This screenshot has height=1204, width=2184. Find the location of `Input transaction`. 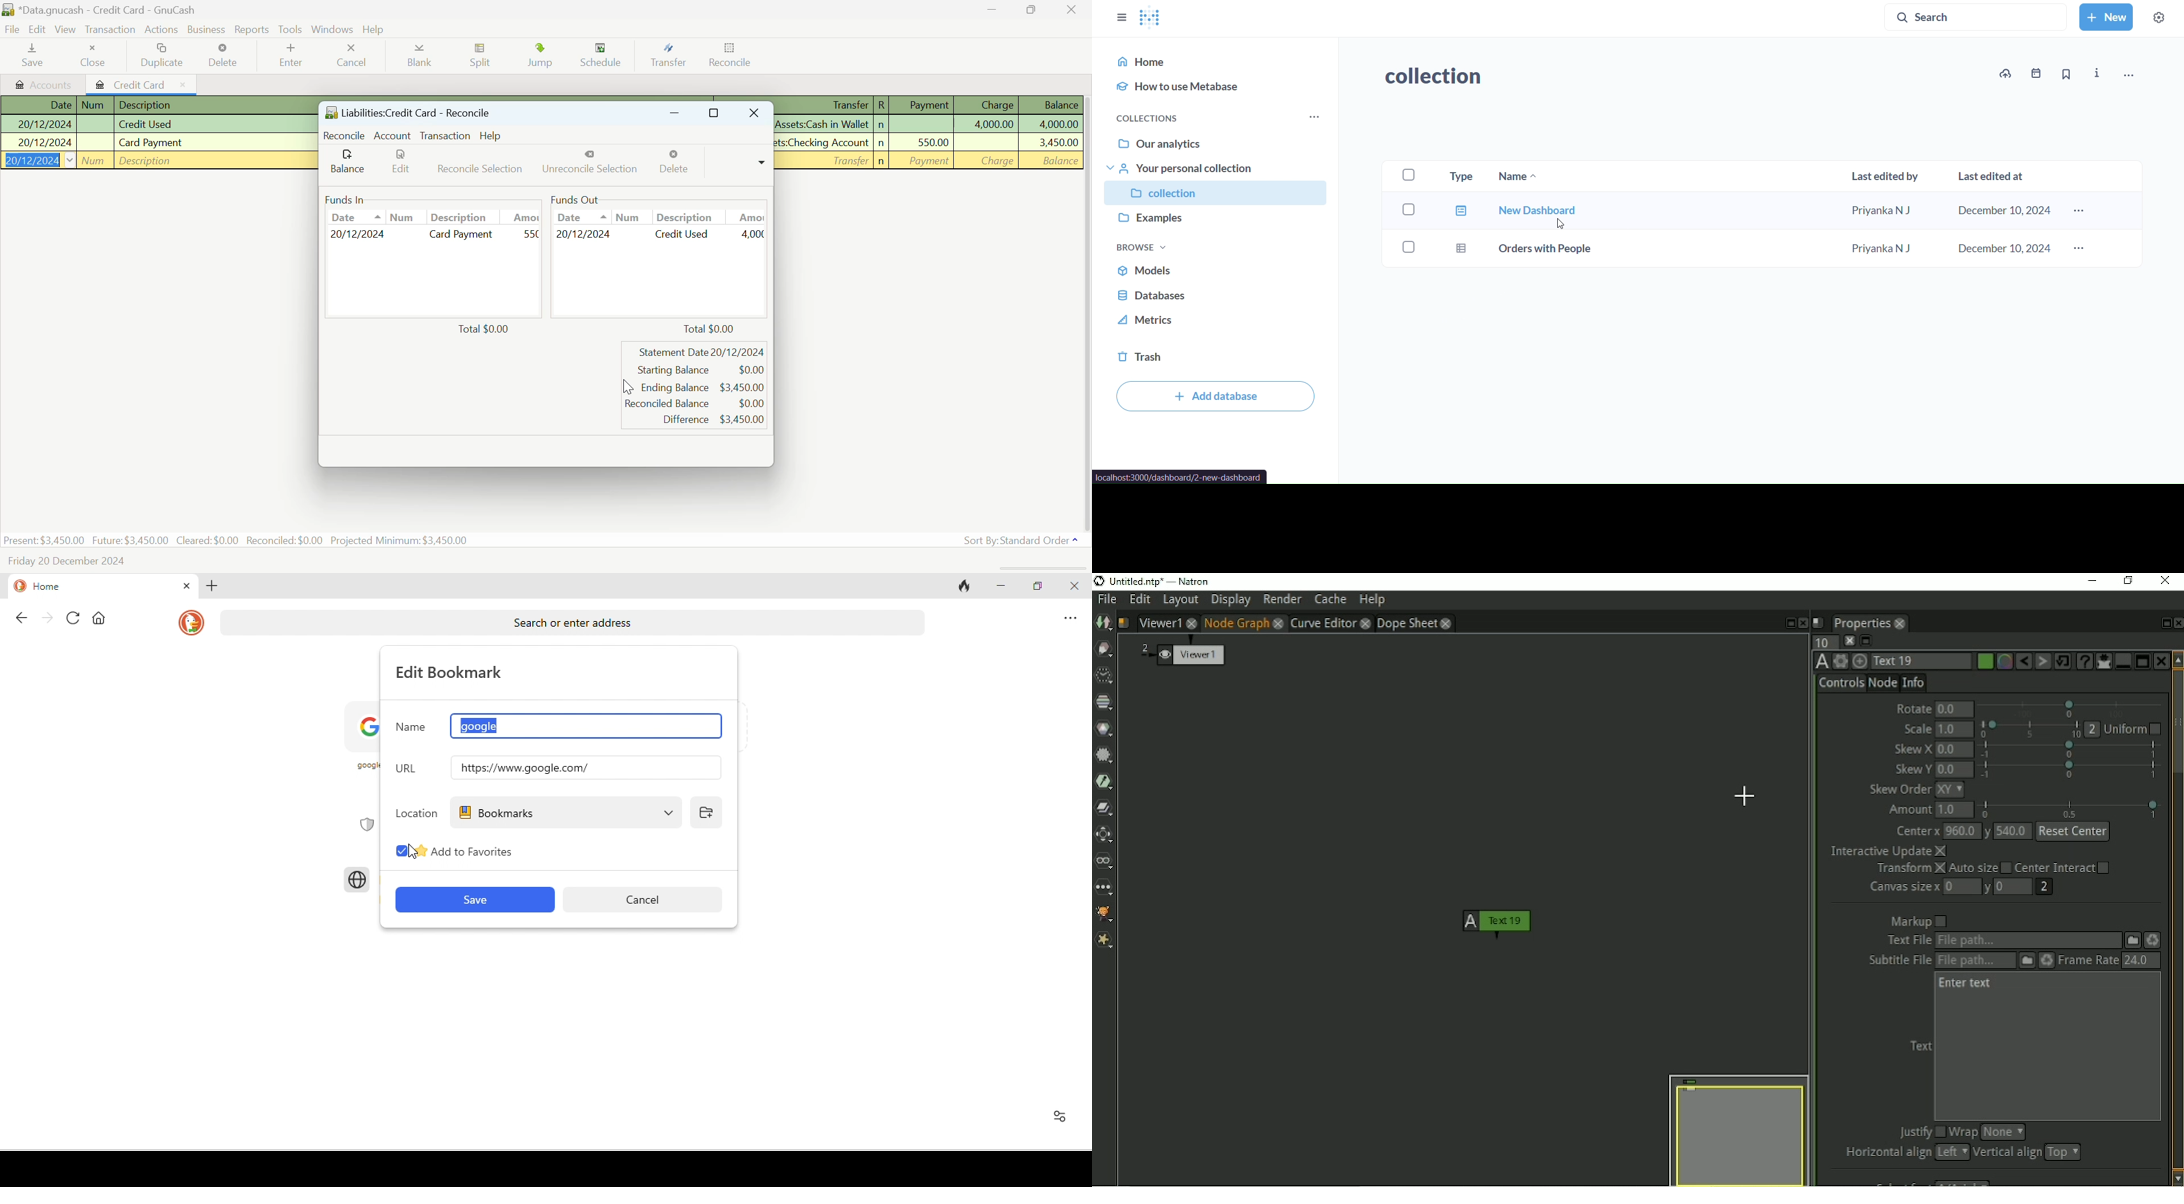

Input transaction is located at coordinates (929, 160).